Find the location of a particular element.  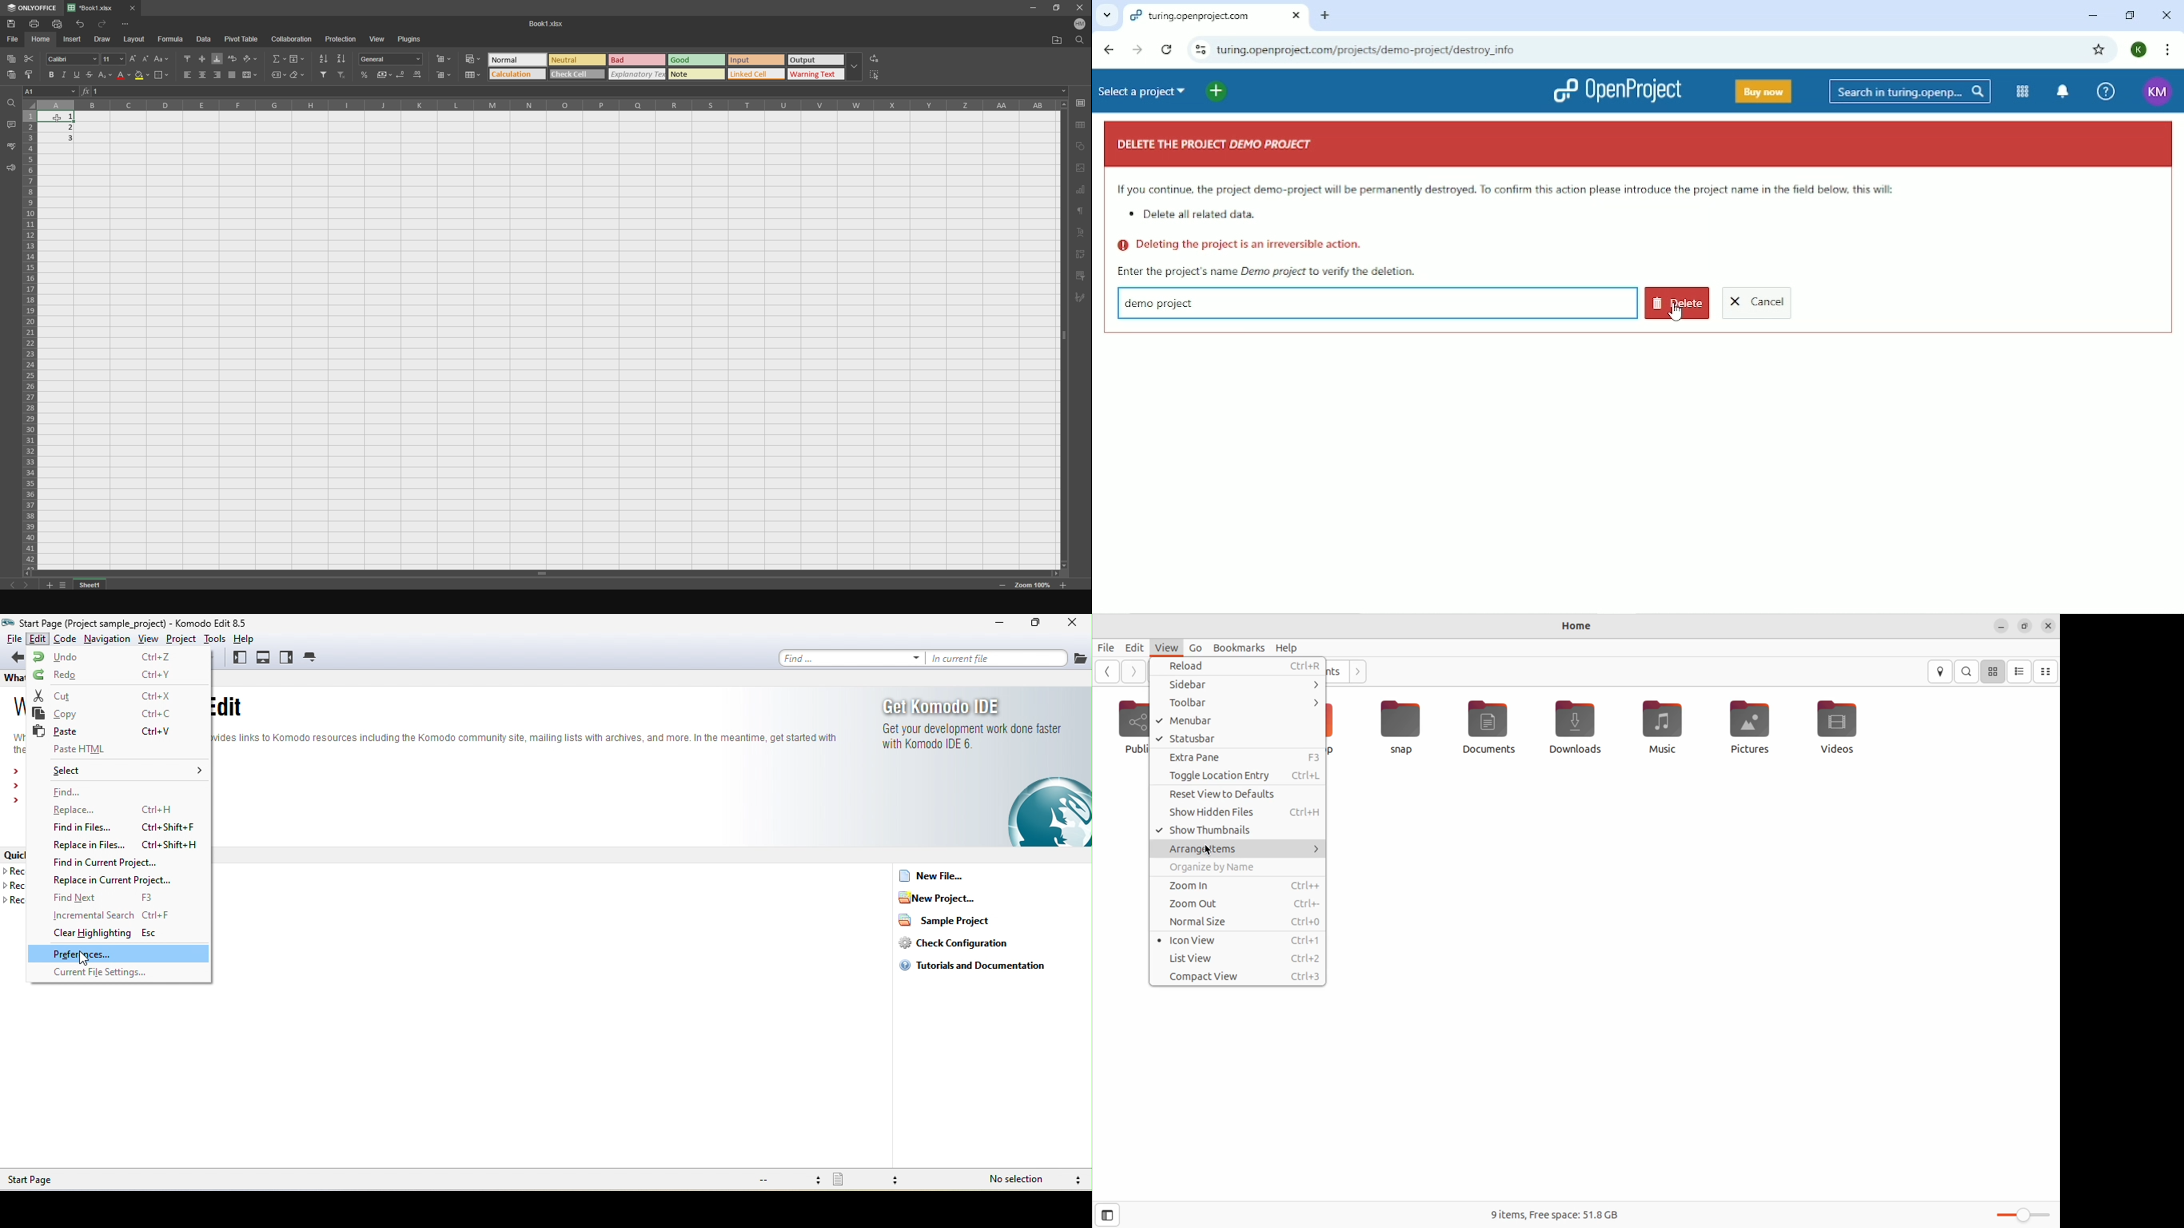

 is located at coordinates (106, 78).